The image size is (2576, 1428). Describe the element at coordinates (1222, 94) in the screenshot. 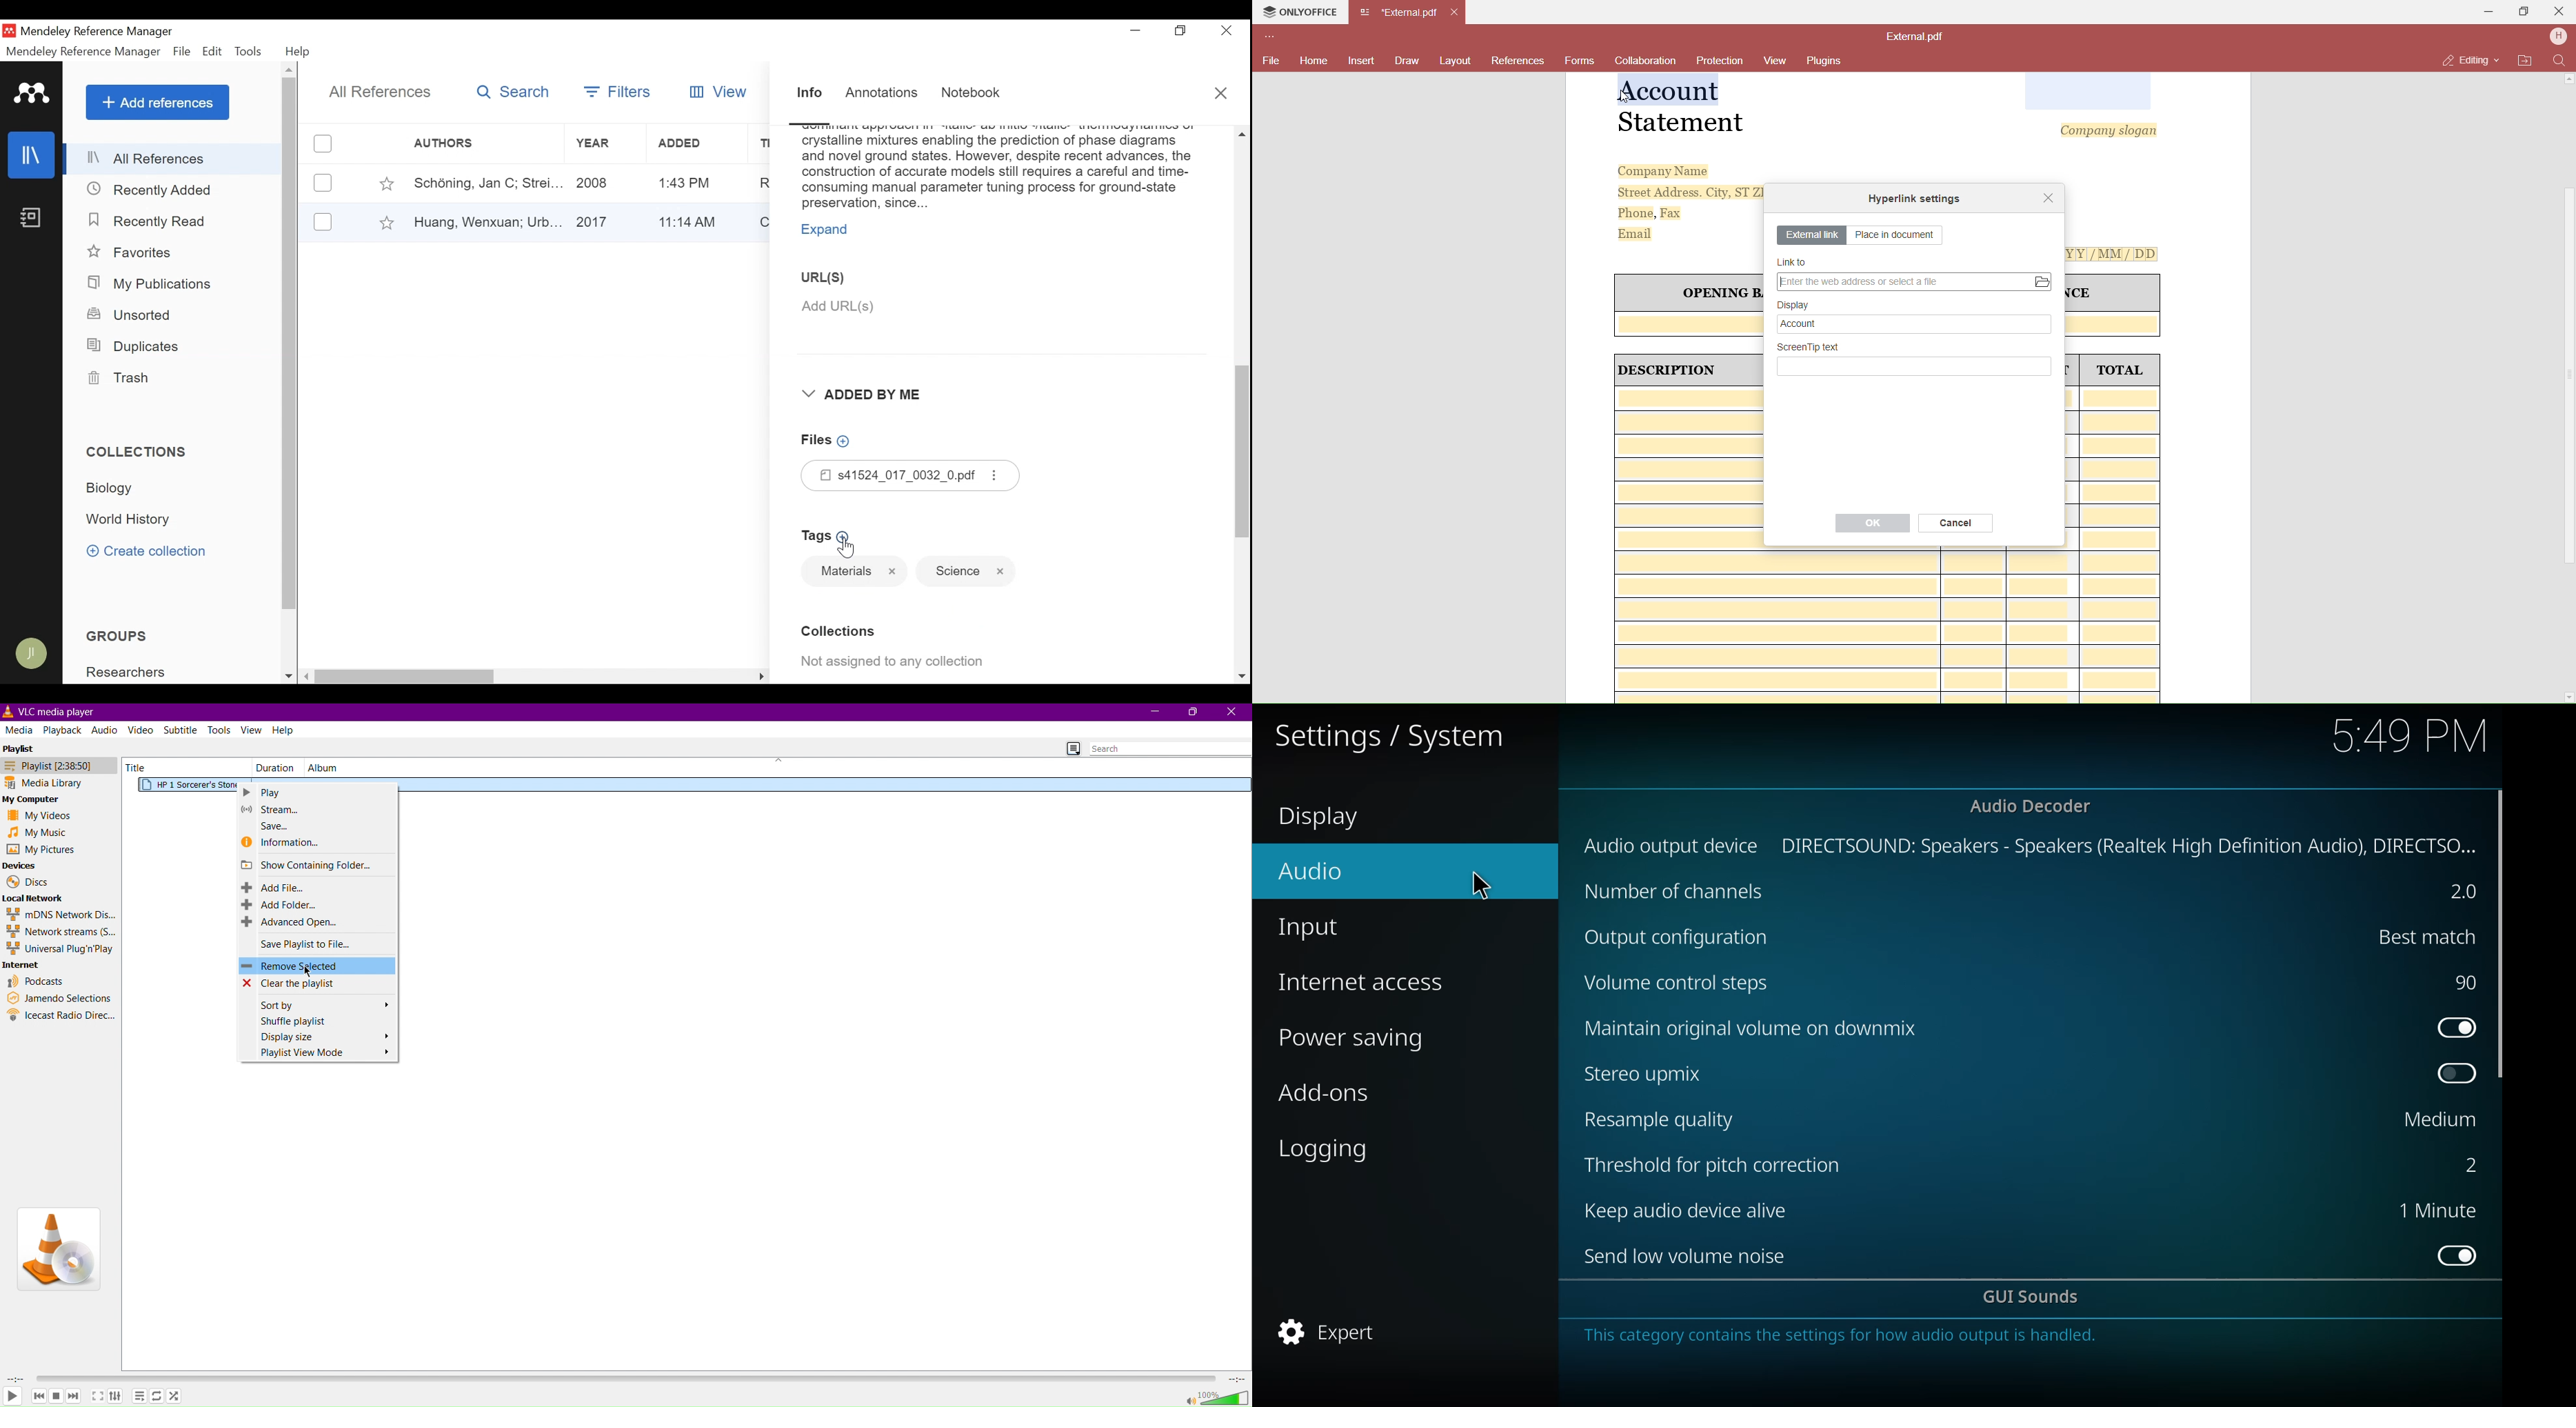

I see `Close` at that location.